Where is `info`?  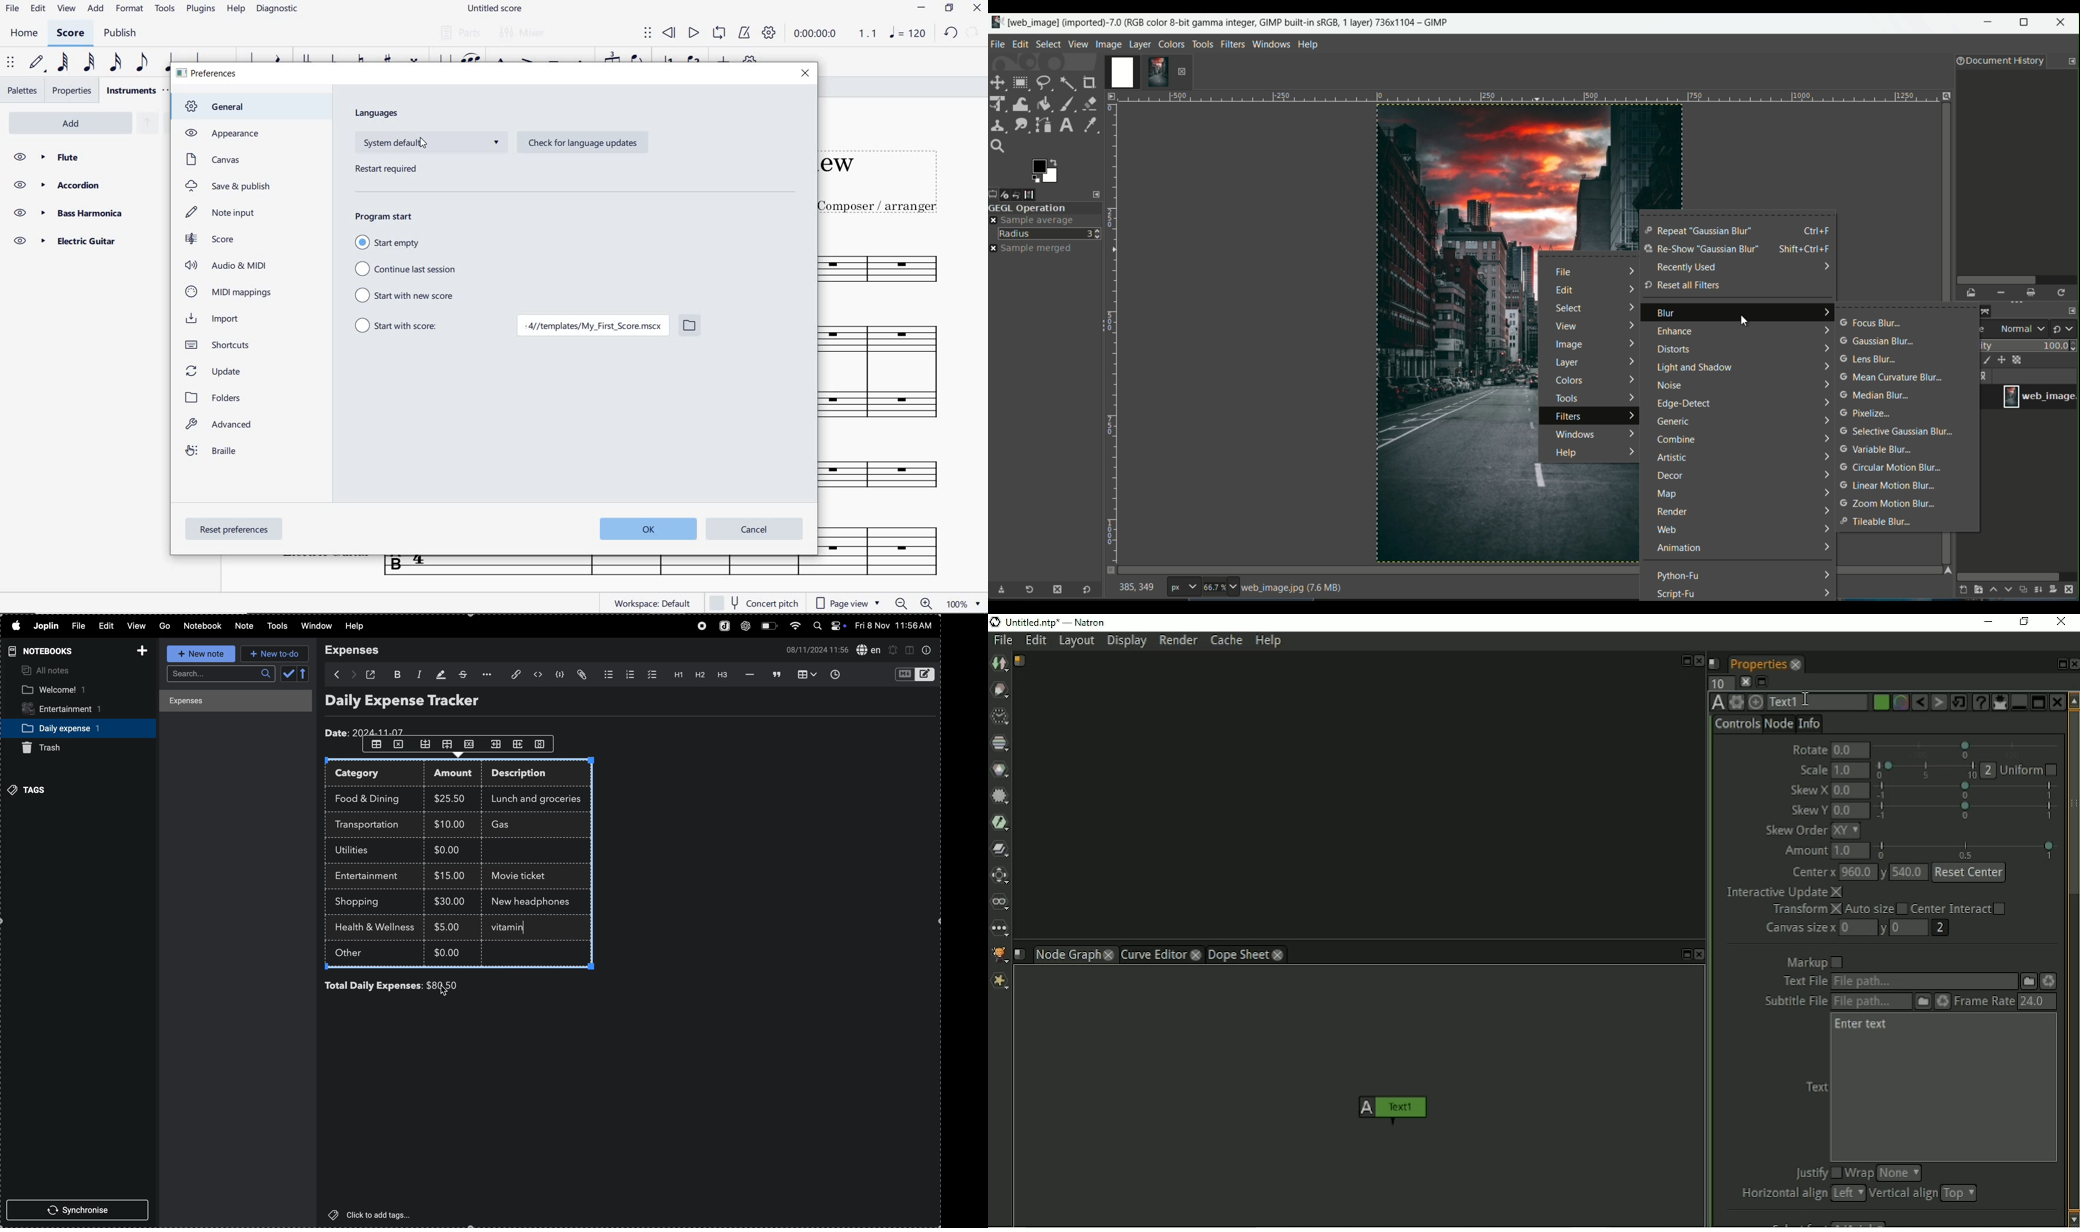
info is located at coordinates (927, 650).